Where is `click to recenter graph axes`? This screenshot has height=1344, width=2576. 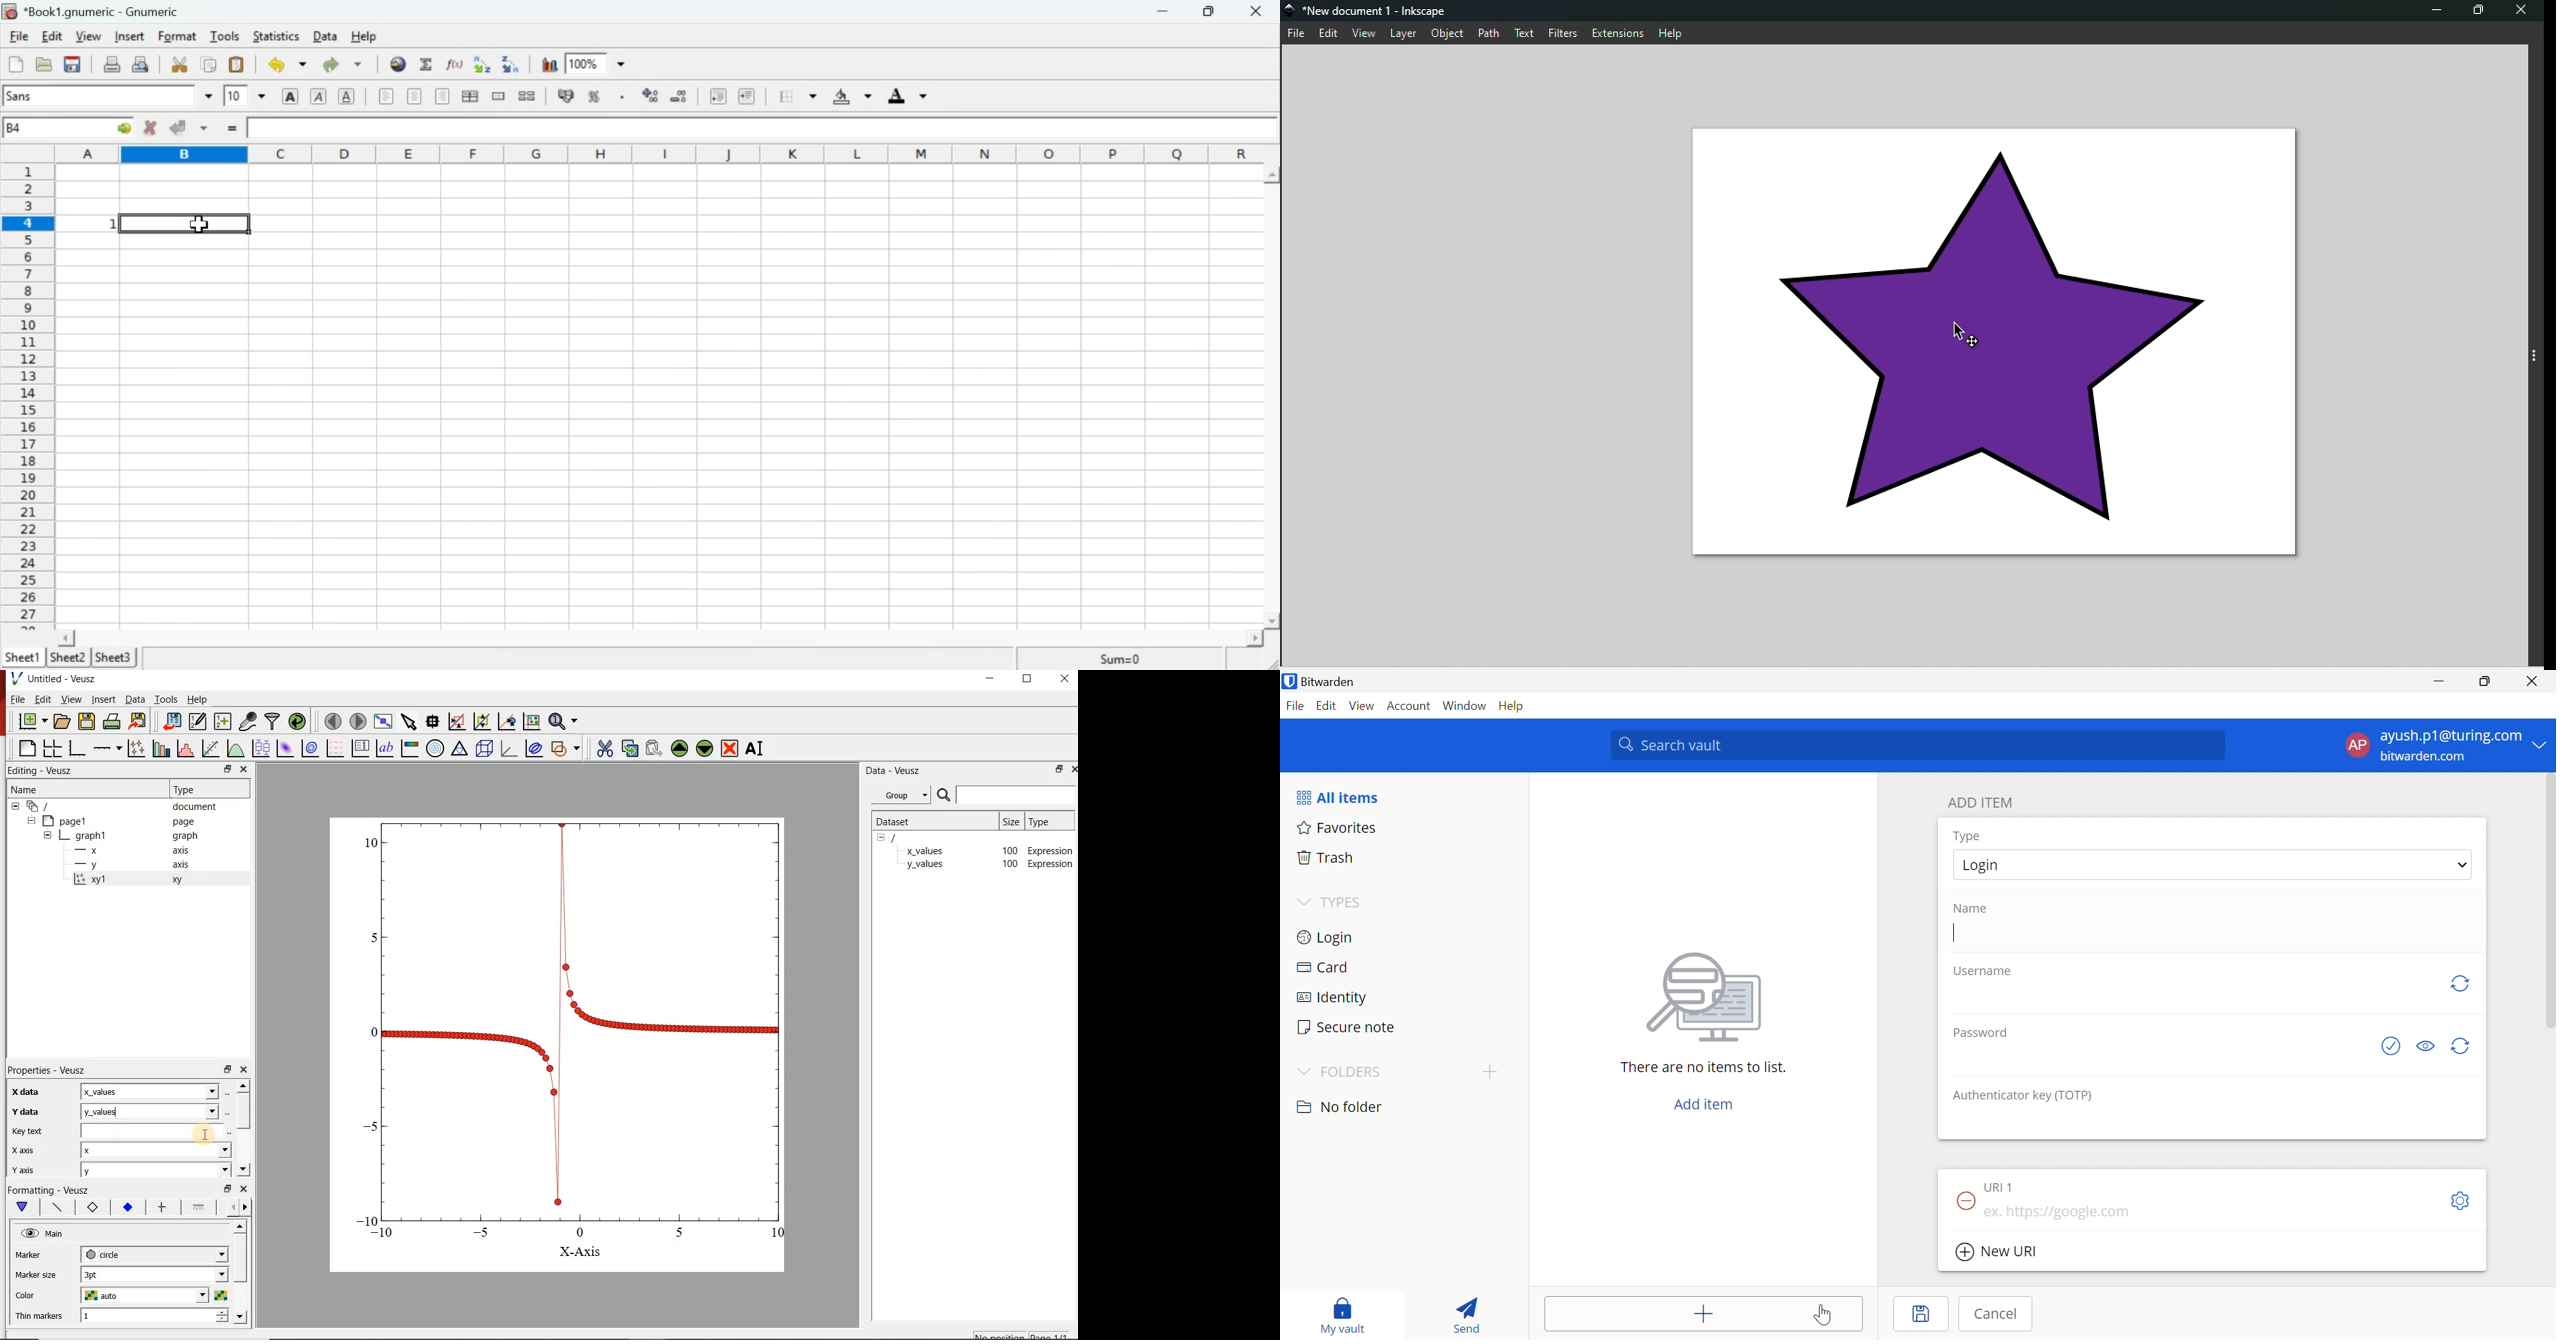
click to recenter graph axes is located at coordinates (506, 722).